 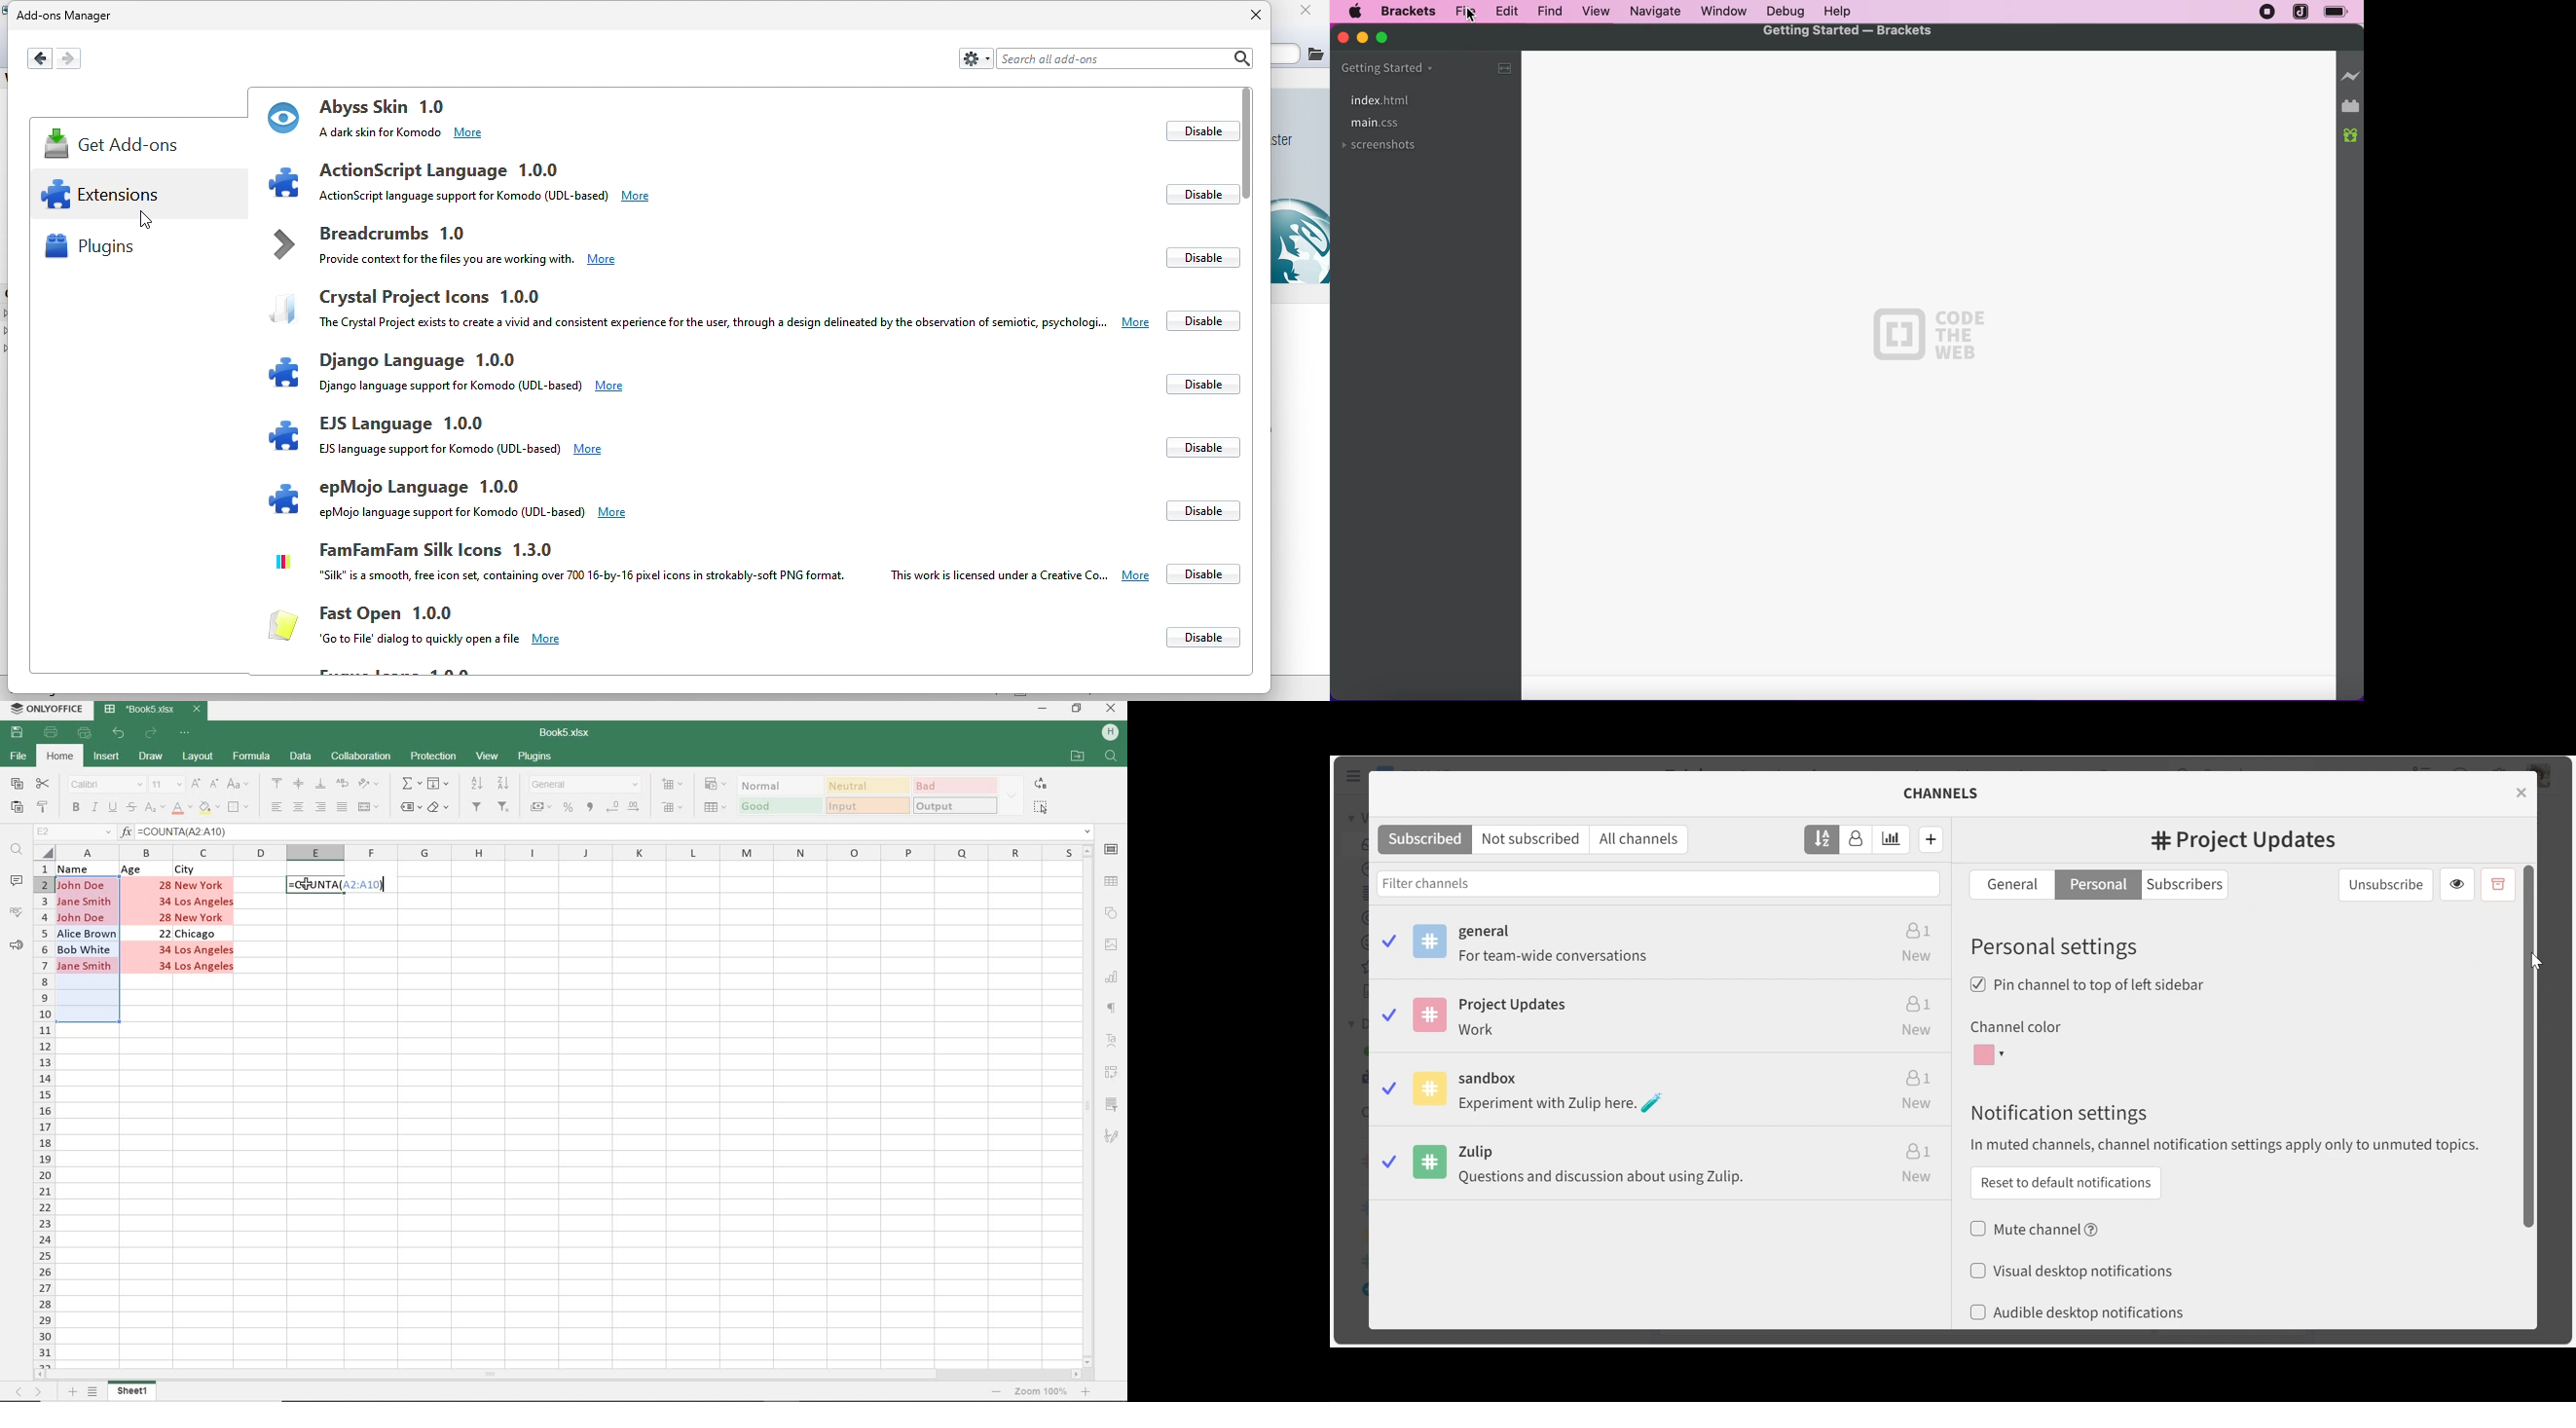 What do you see at coordinates (1856, 840) in the screenshot?
I see `Sort by number of subscribers` at bounding box center [1856, 840].